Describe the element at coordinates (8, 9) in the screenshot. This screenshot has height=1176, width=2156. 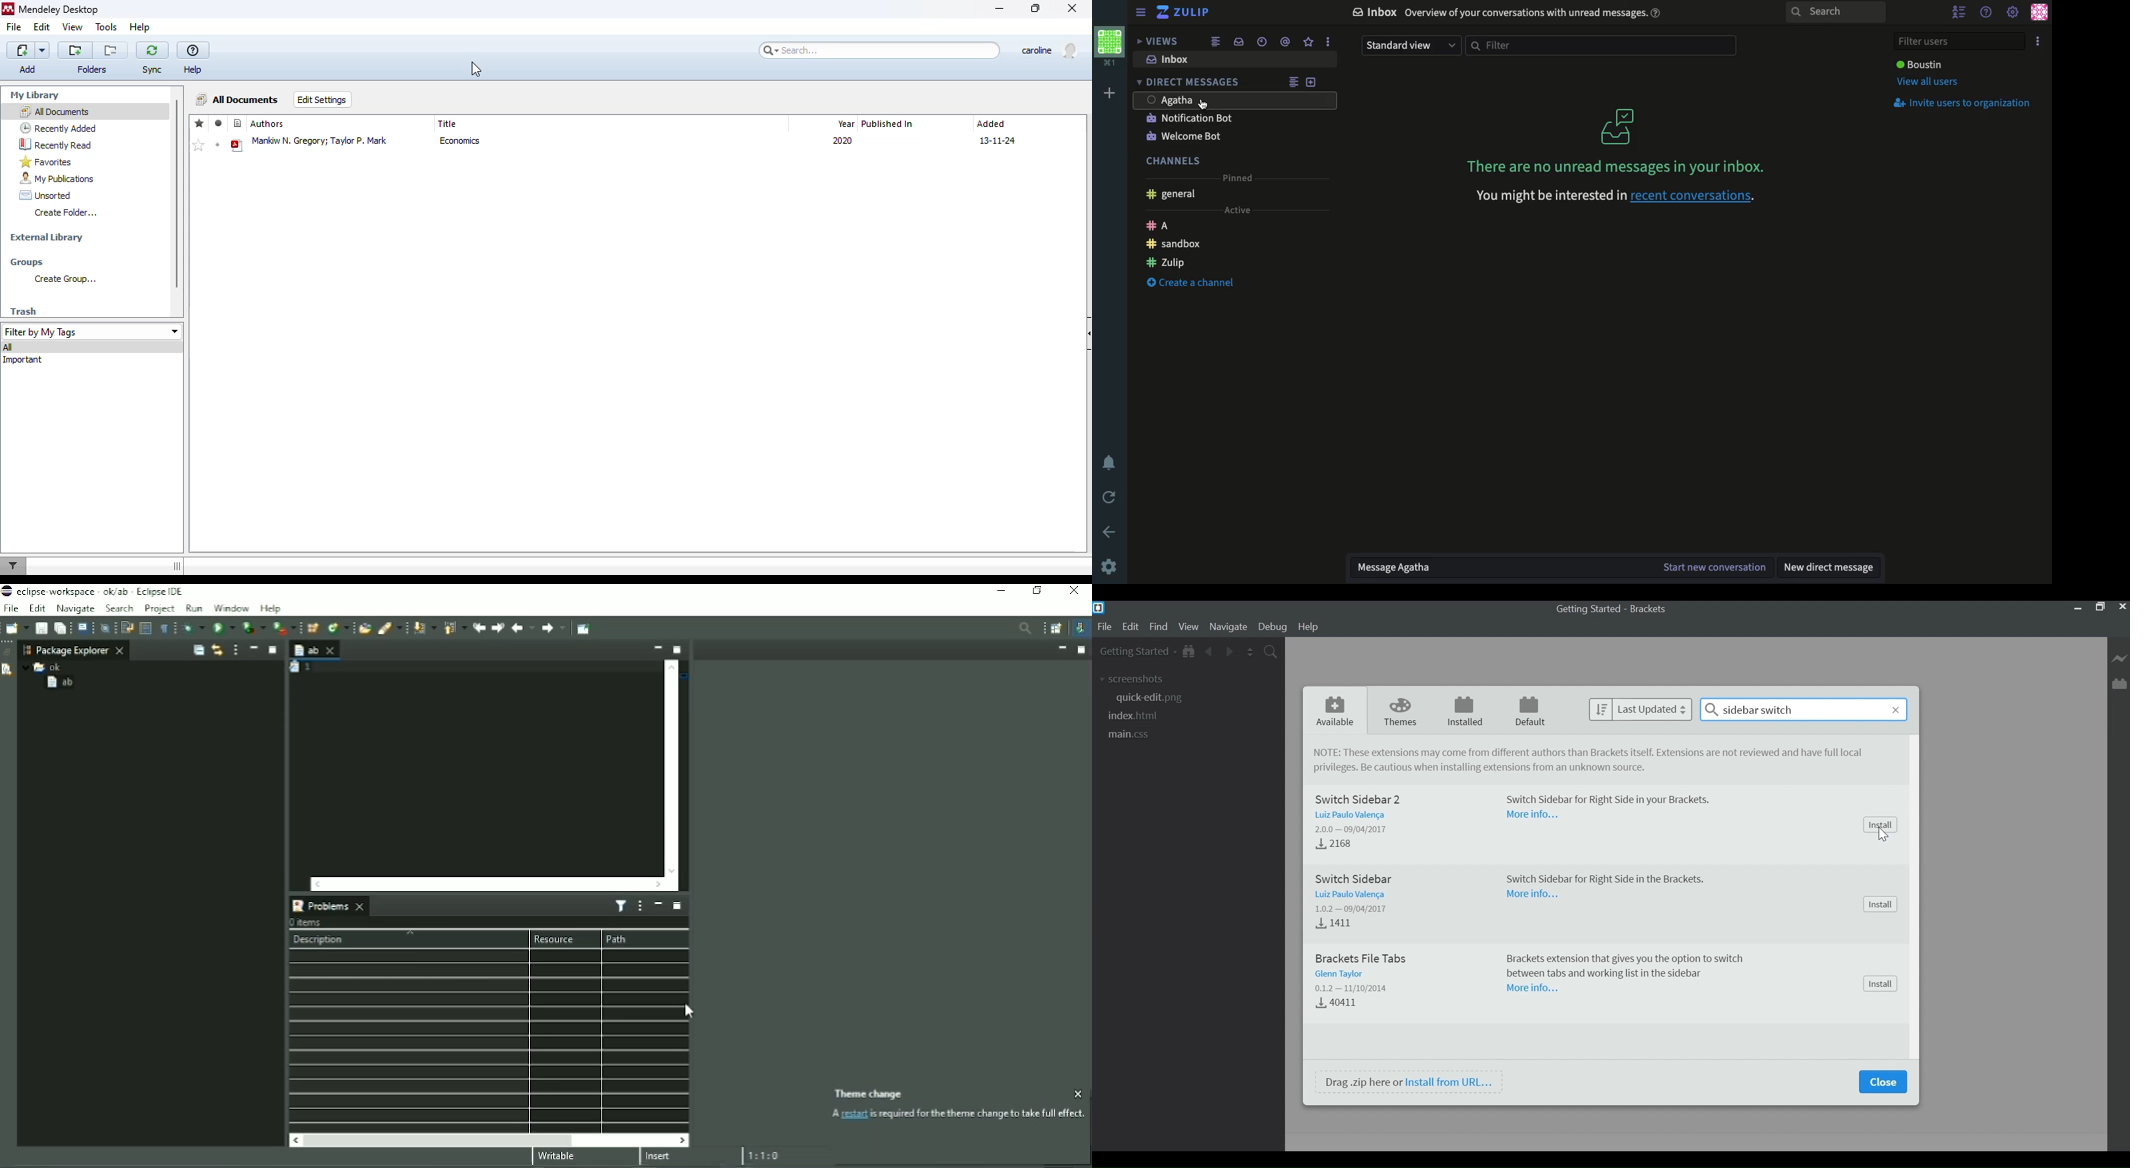
I see `mendeley logo` at that location.